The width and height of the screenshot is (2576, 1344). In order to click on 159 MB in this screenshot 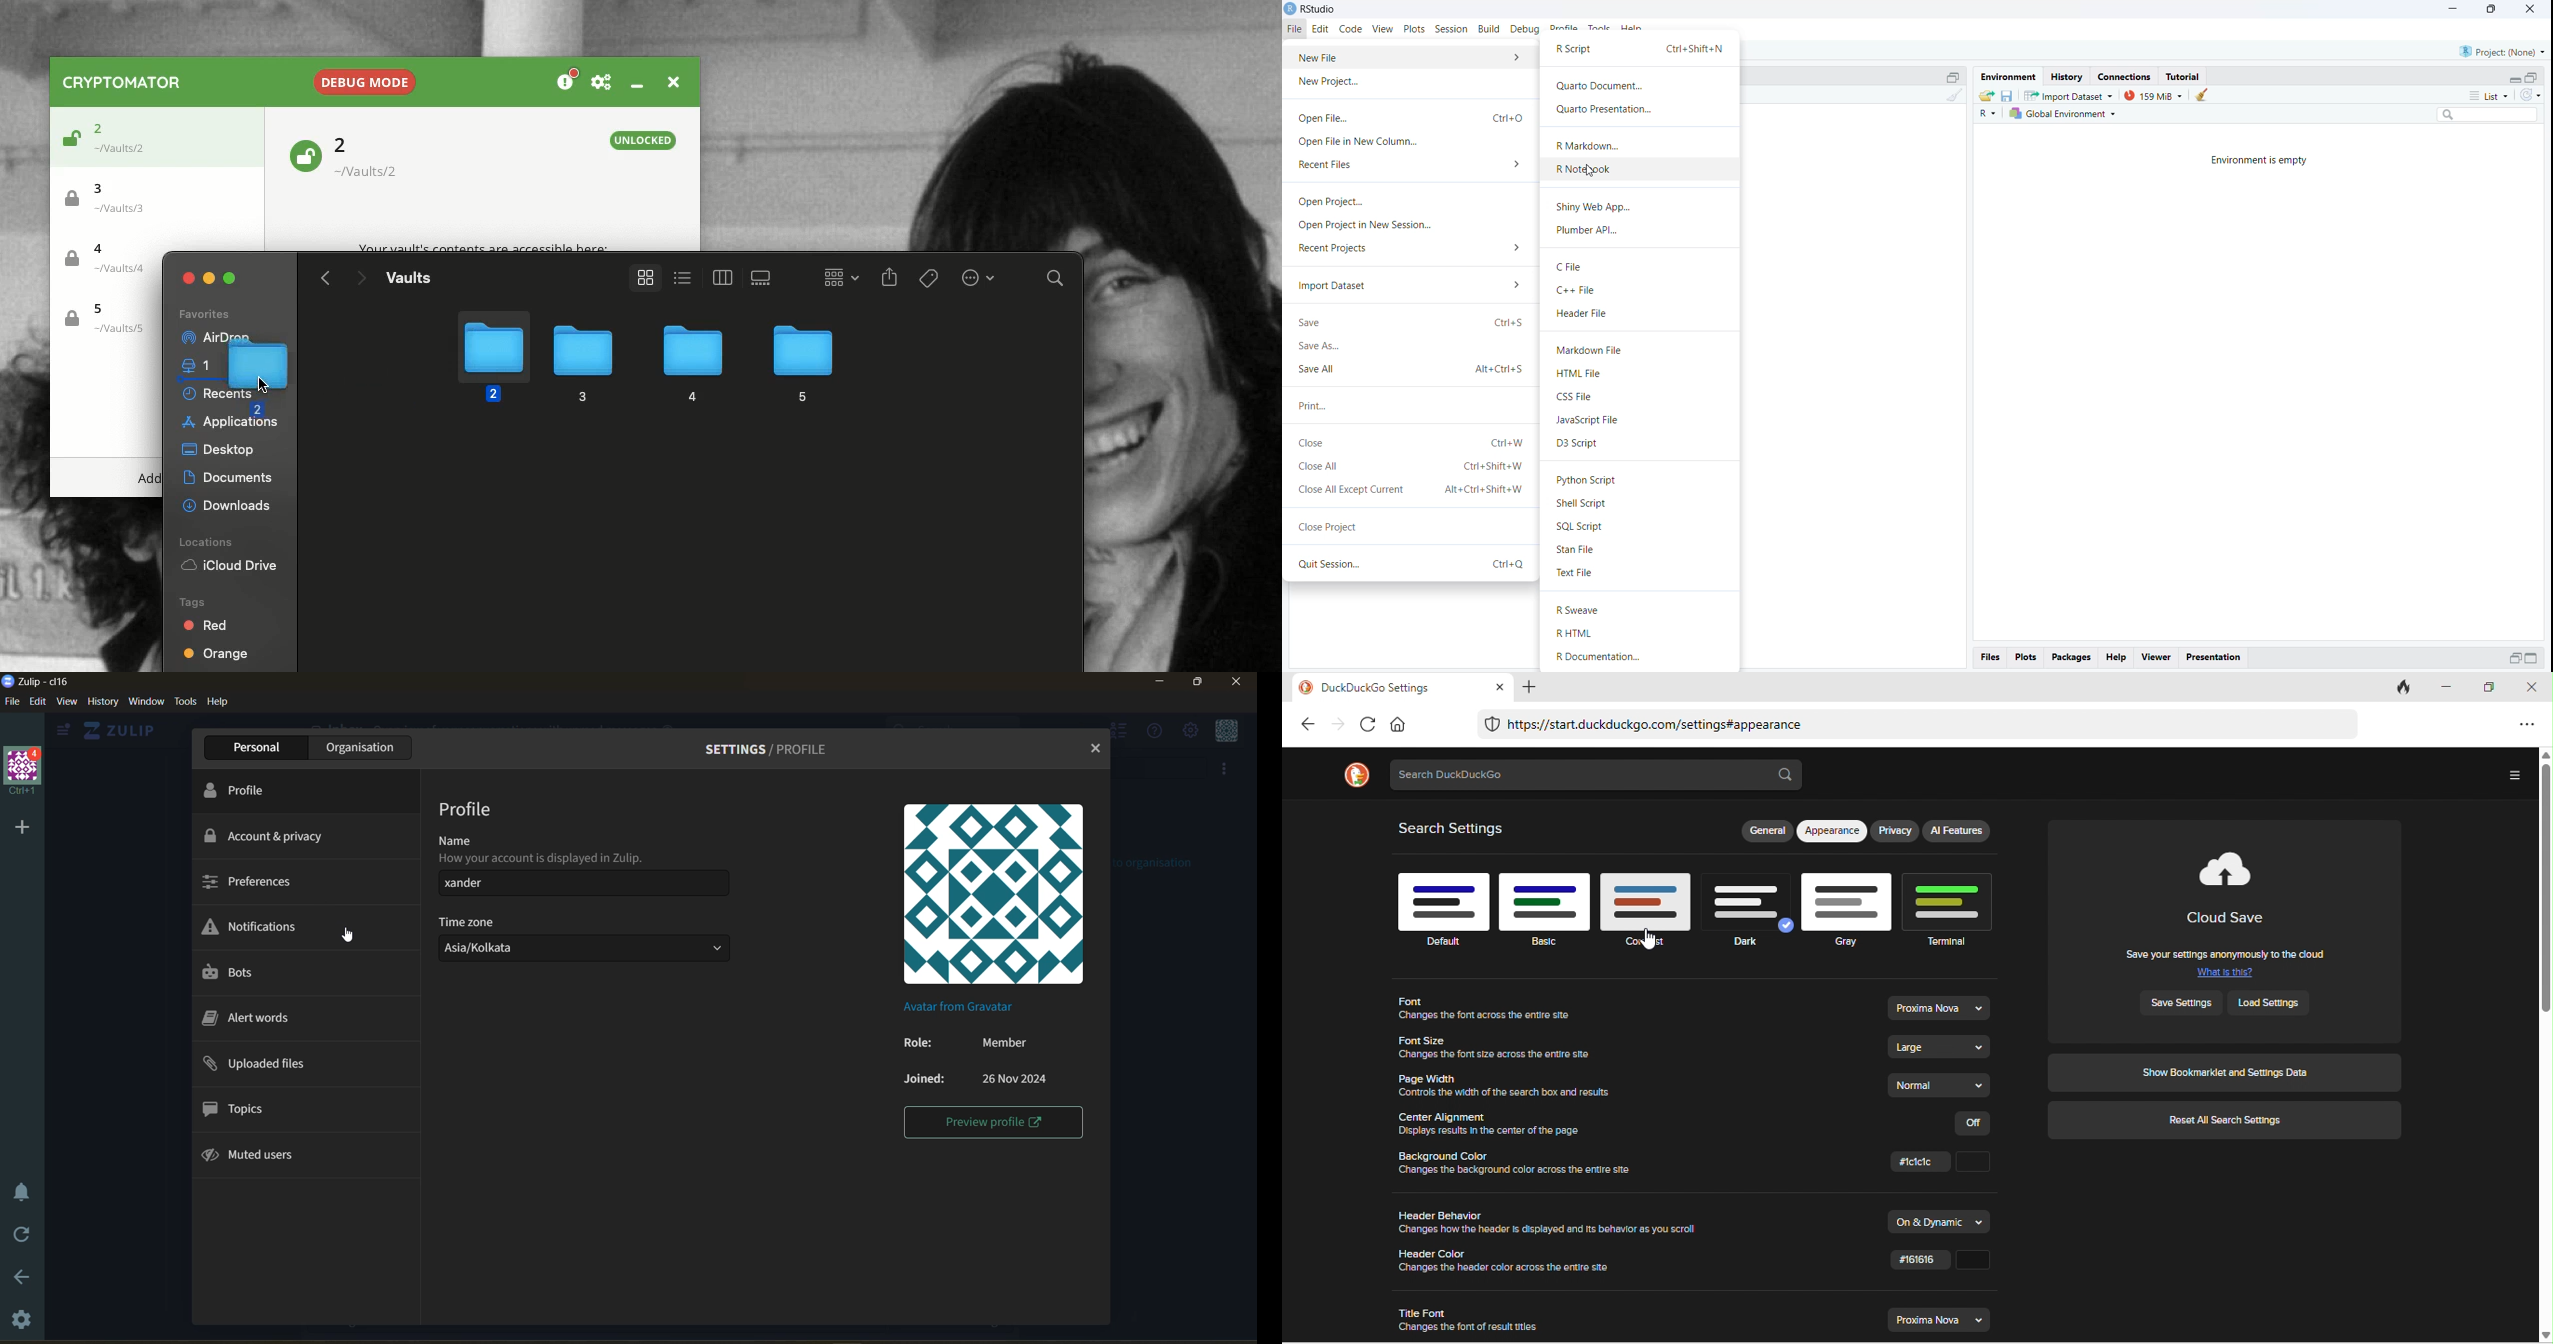, I will do `click(2153, 95)`.